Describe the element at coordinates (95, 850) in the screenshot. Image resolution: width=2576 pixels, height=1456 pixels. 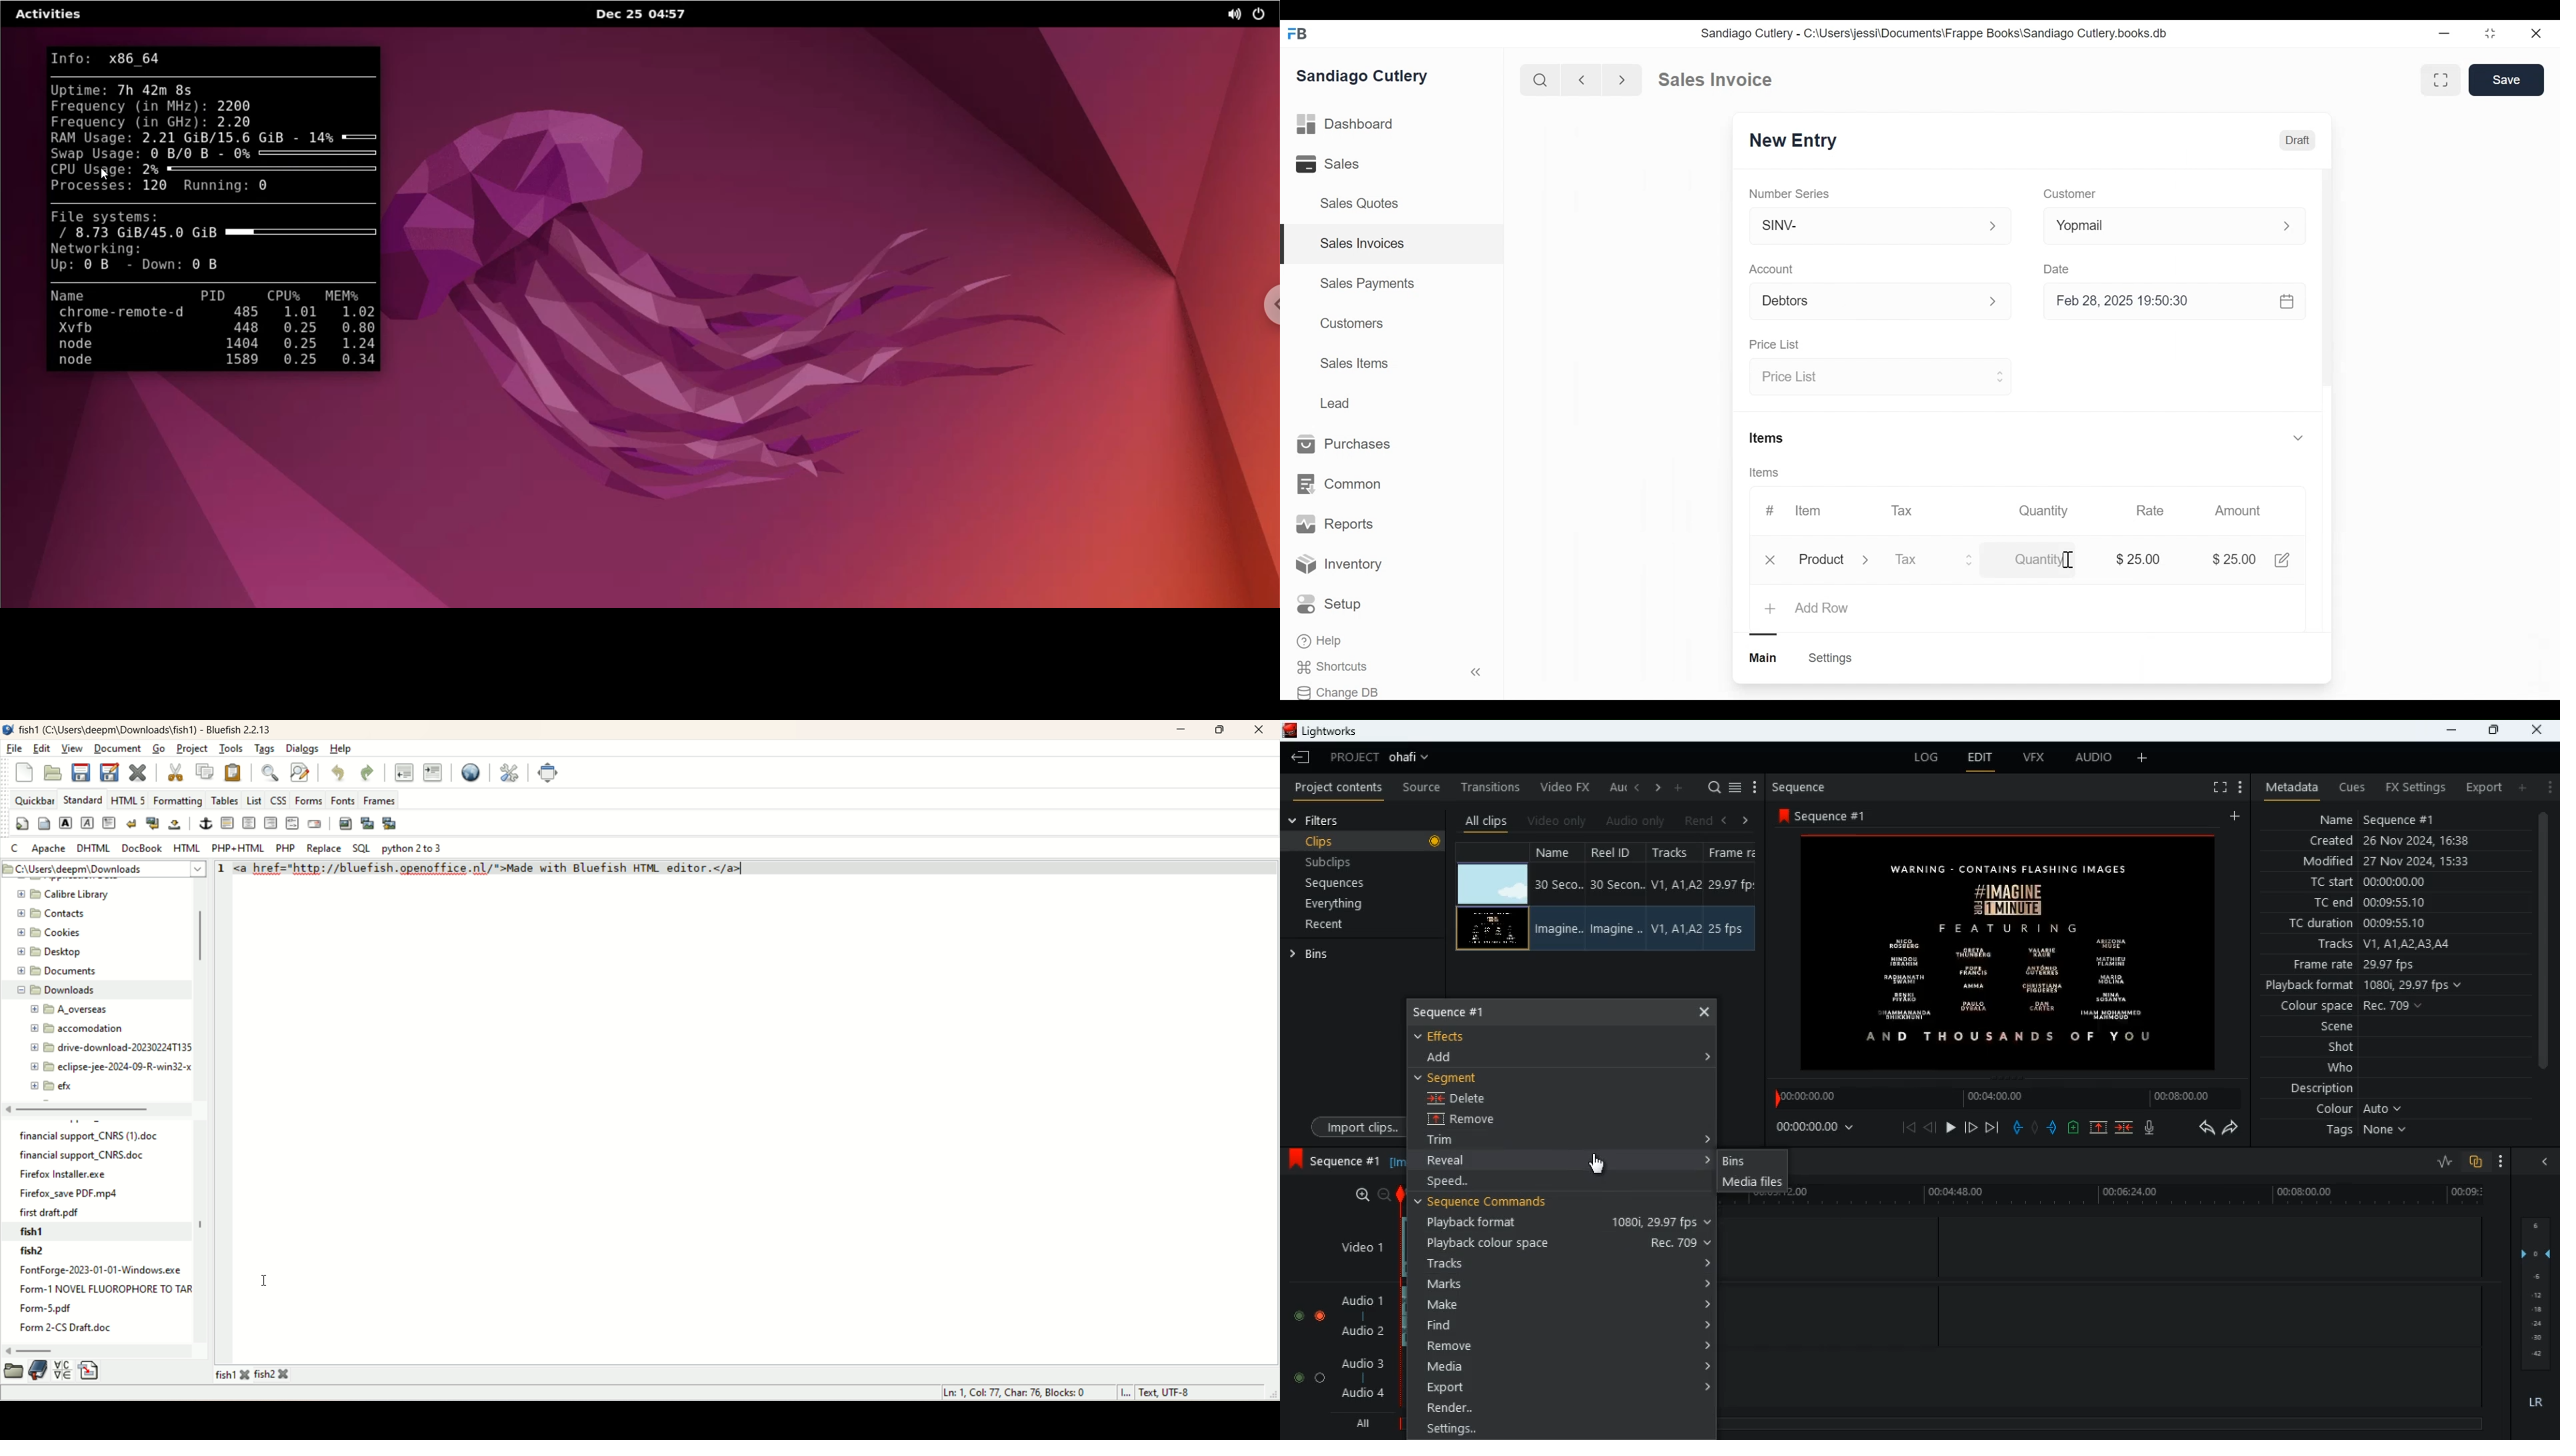
I see `DHTML` at that location.